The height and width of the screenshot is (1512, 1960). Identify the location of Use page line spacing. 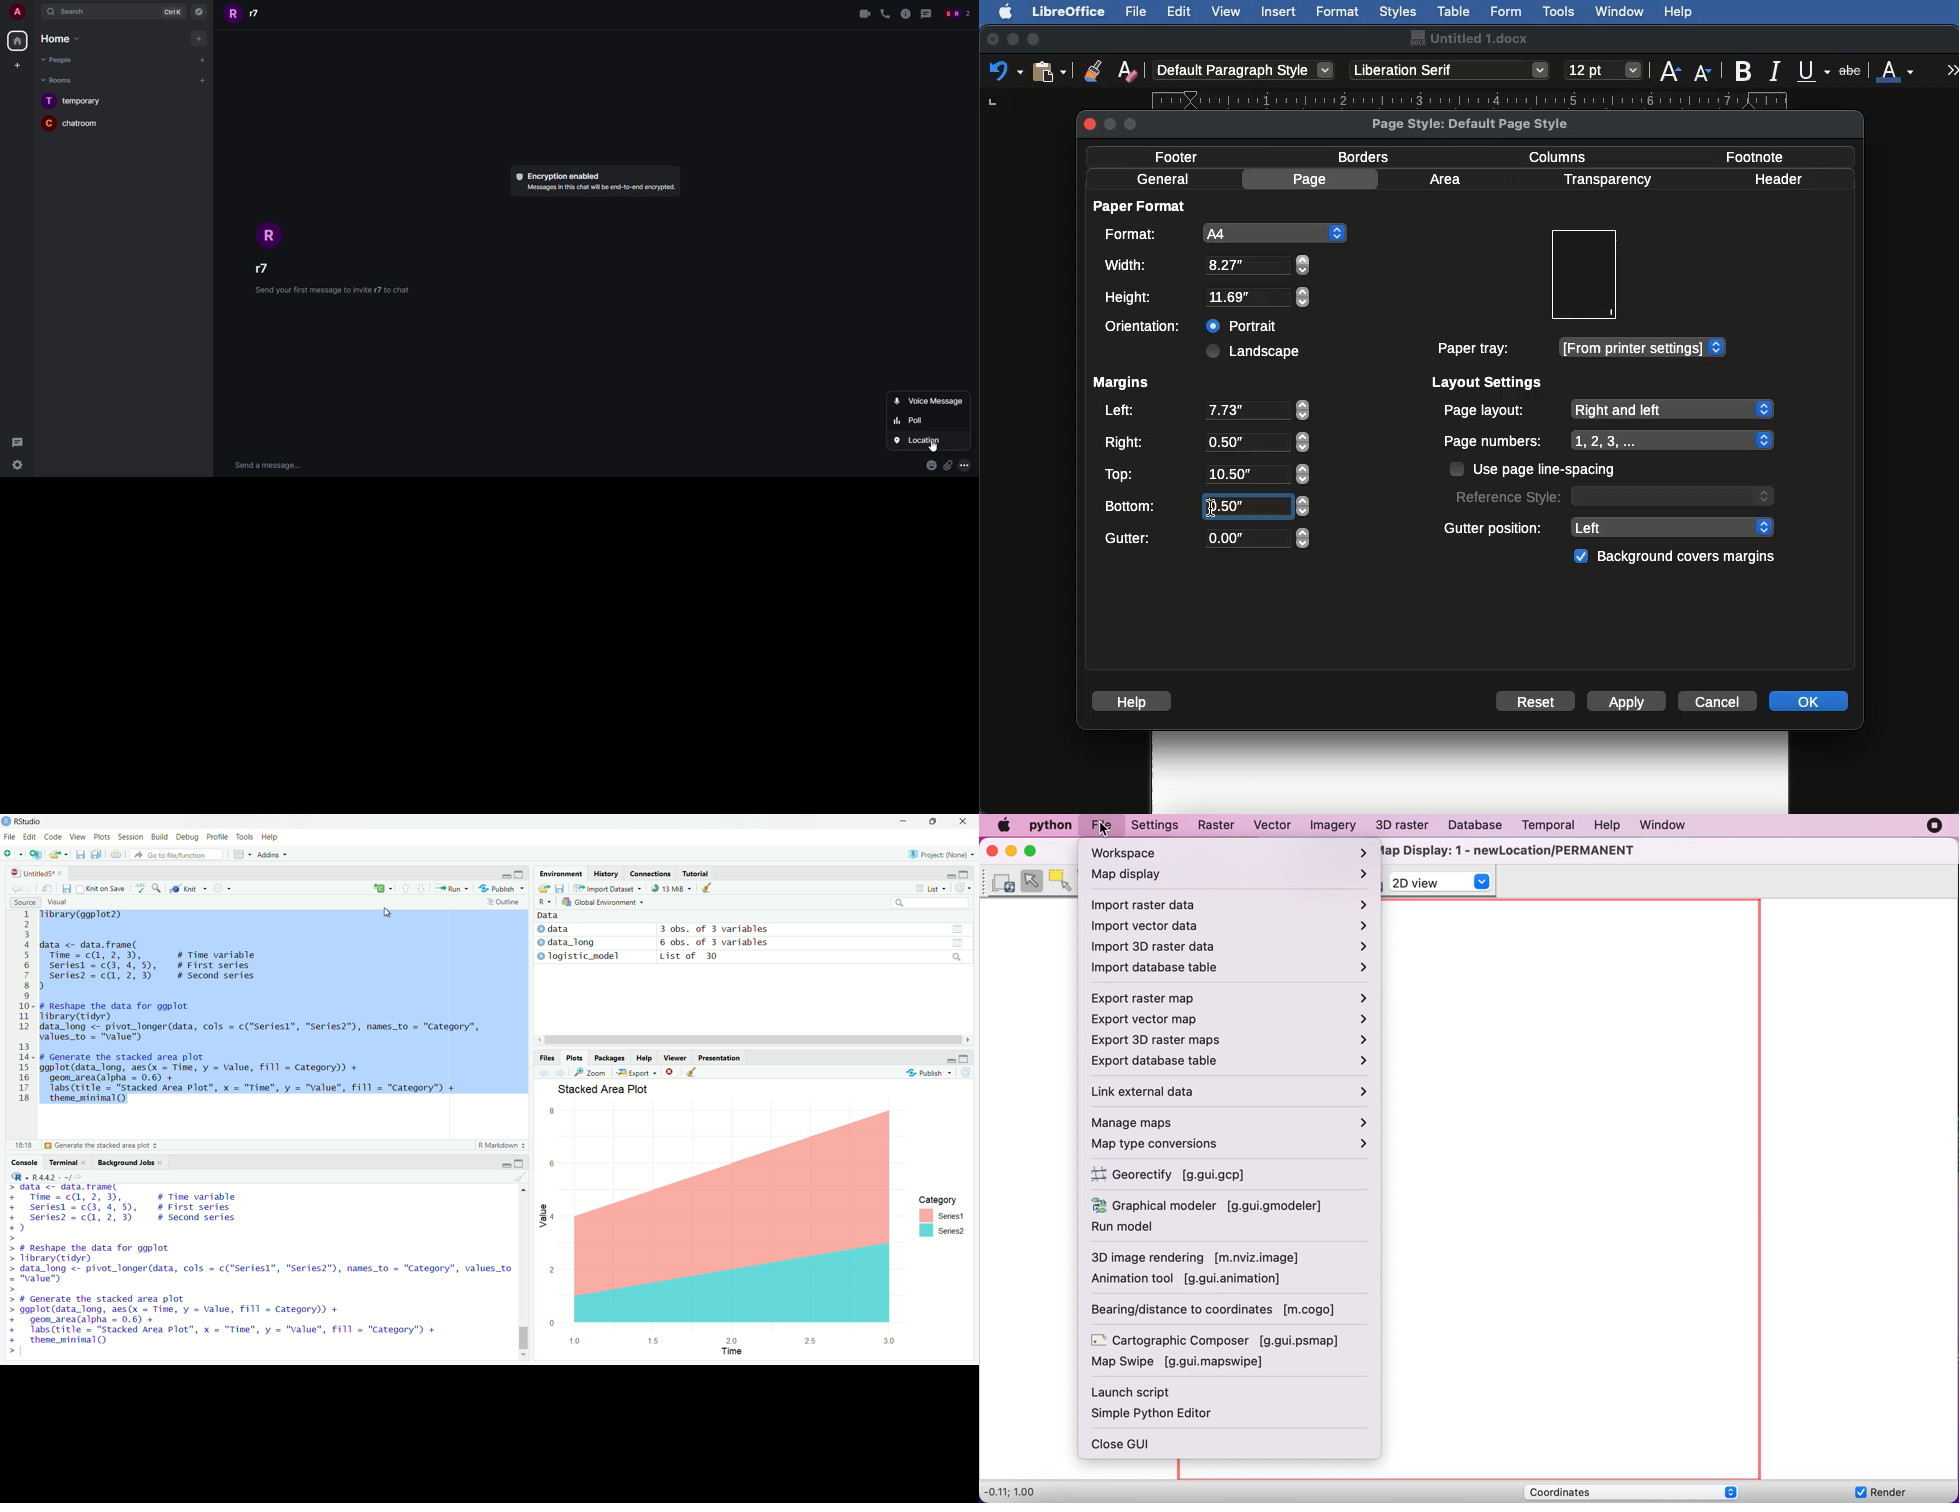
(1535, 469).